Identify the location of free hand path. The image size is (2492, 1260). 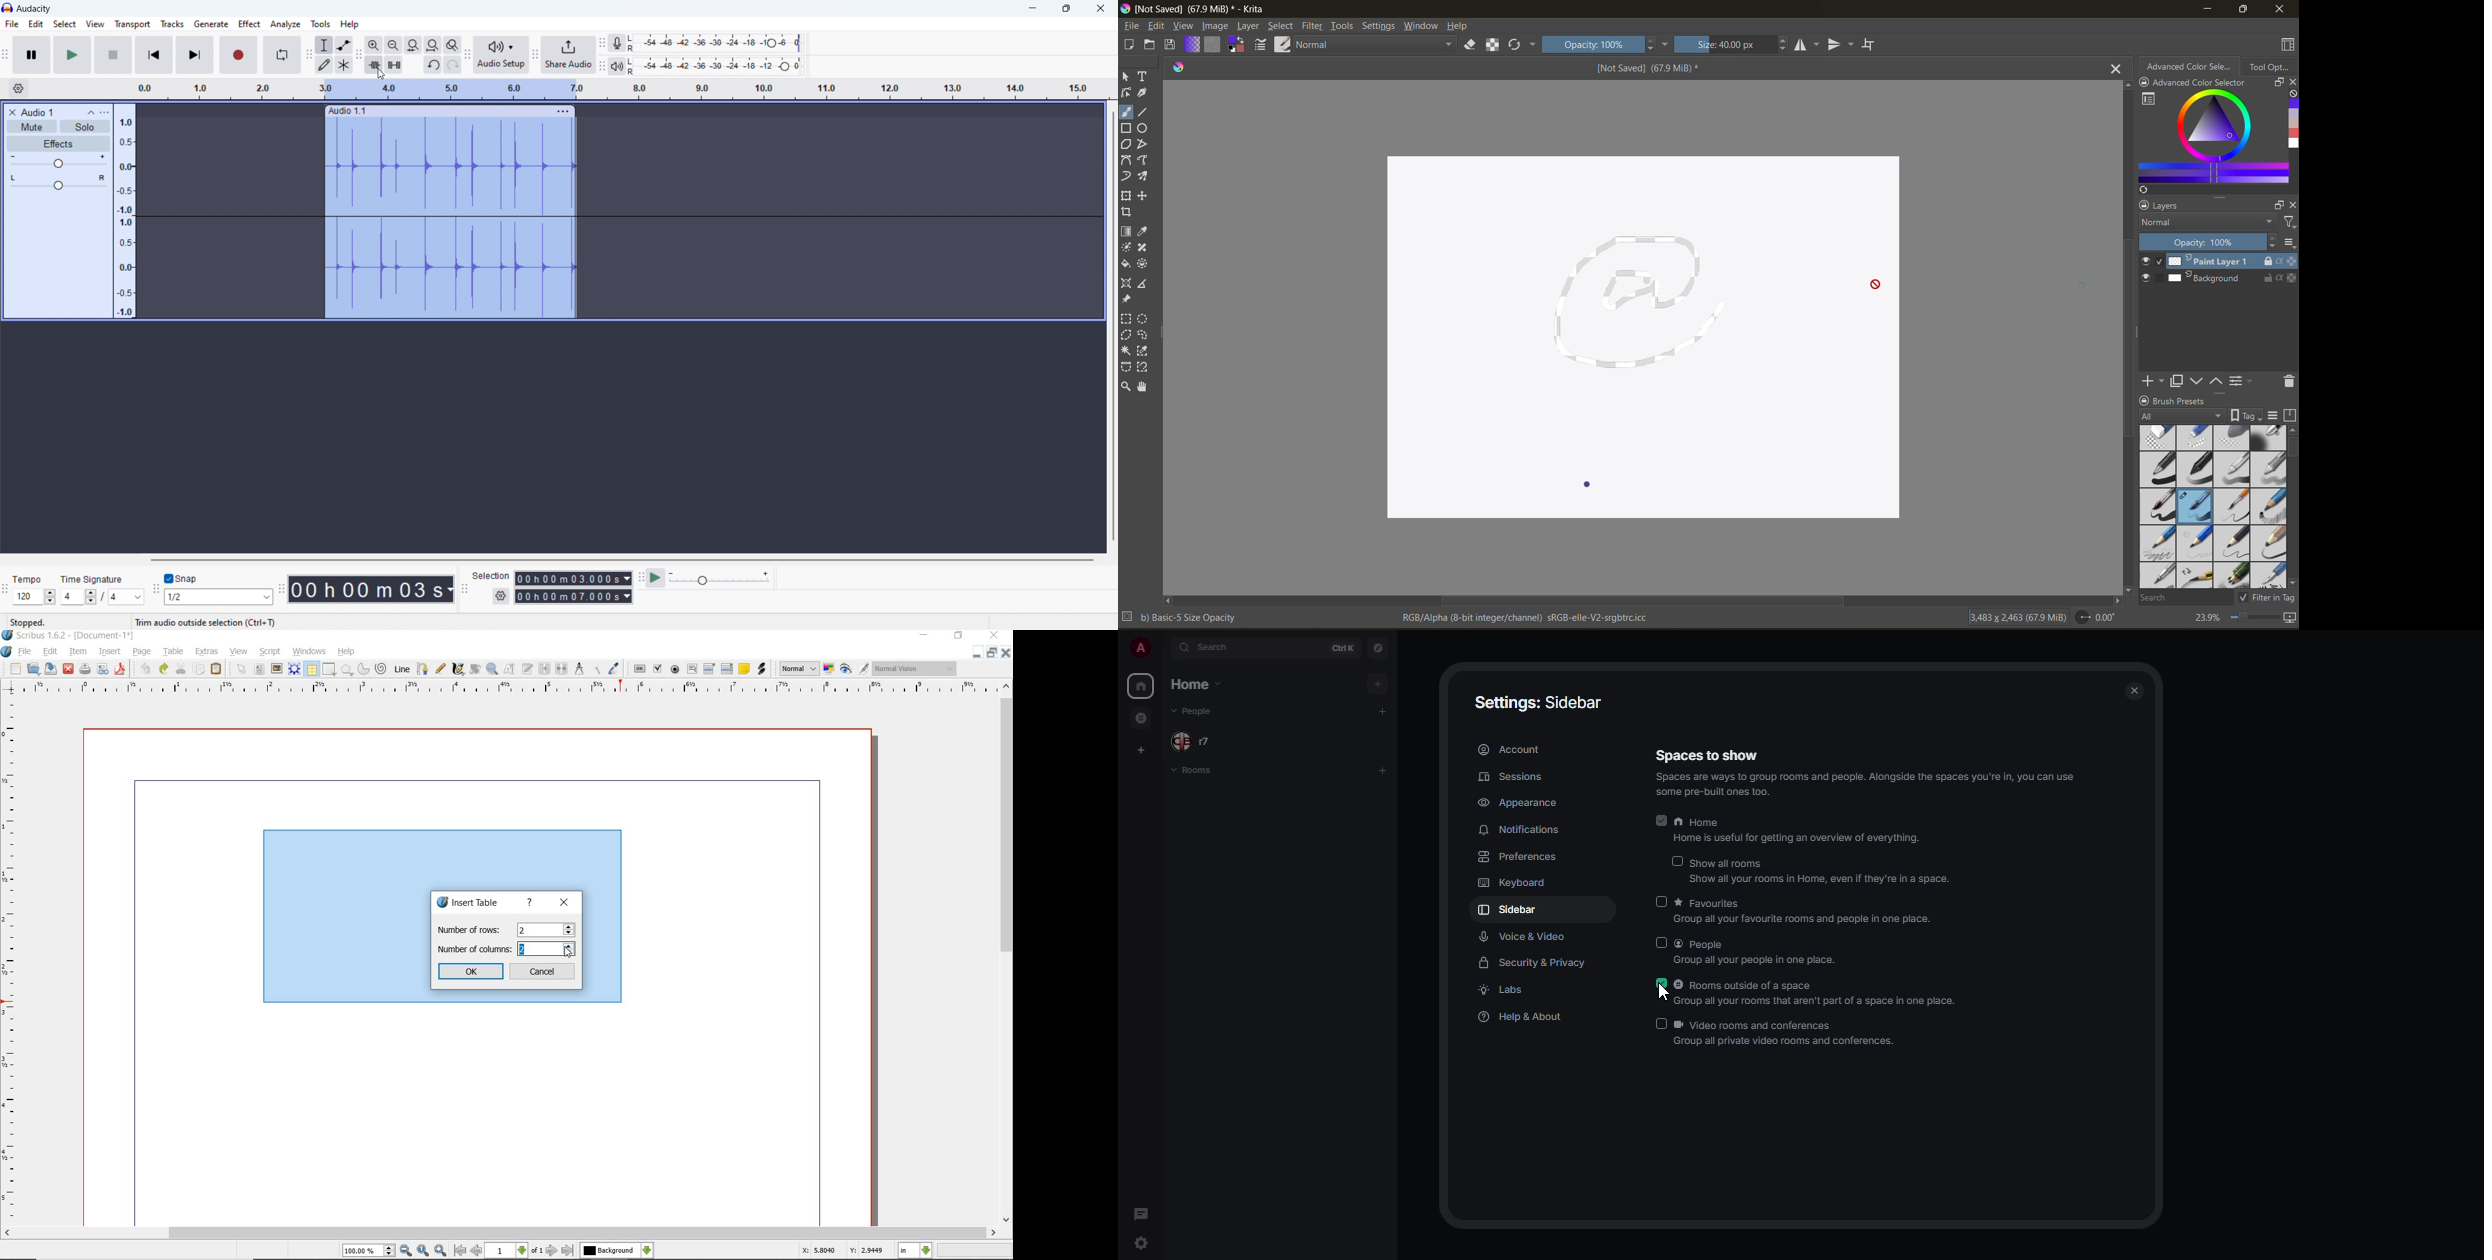
(1143, 160).